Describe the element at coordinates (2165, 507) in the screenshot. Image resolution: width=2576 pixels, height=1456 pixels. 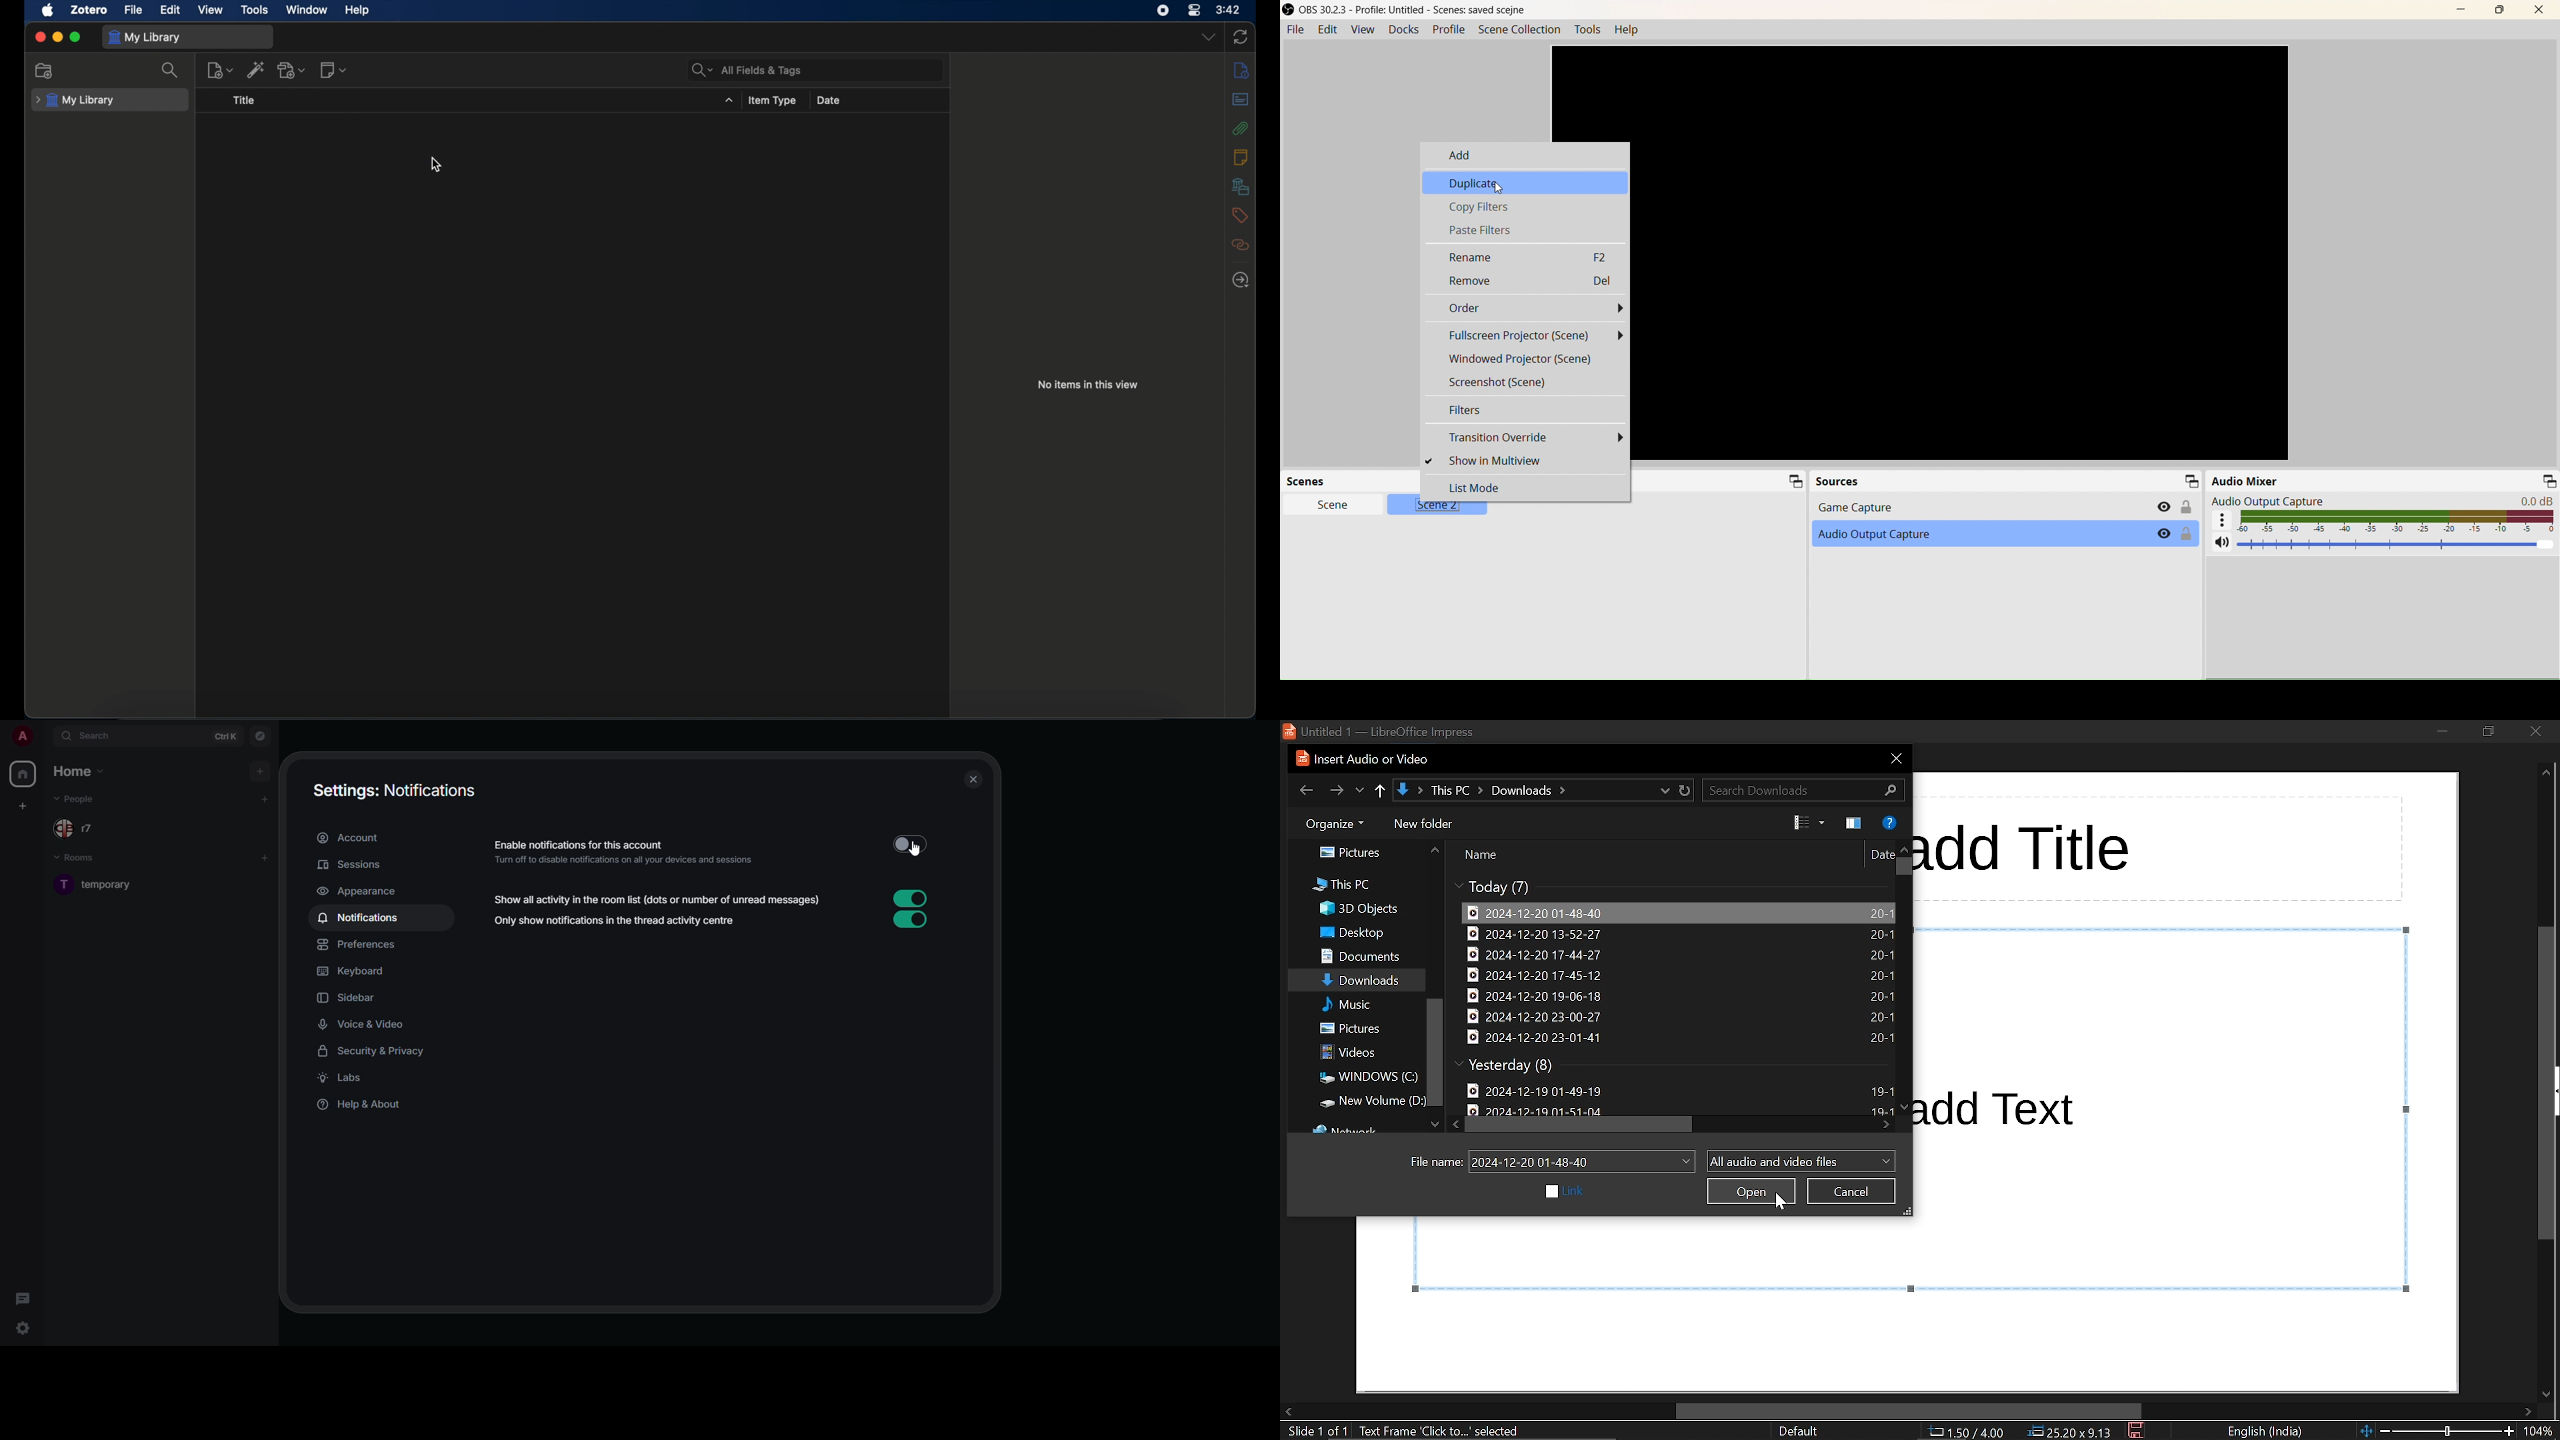
I see `Eye` at that location.